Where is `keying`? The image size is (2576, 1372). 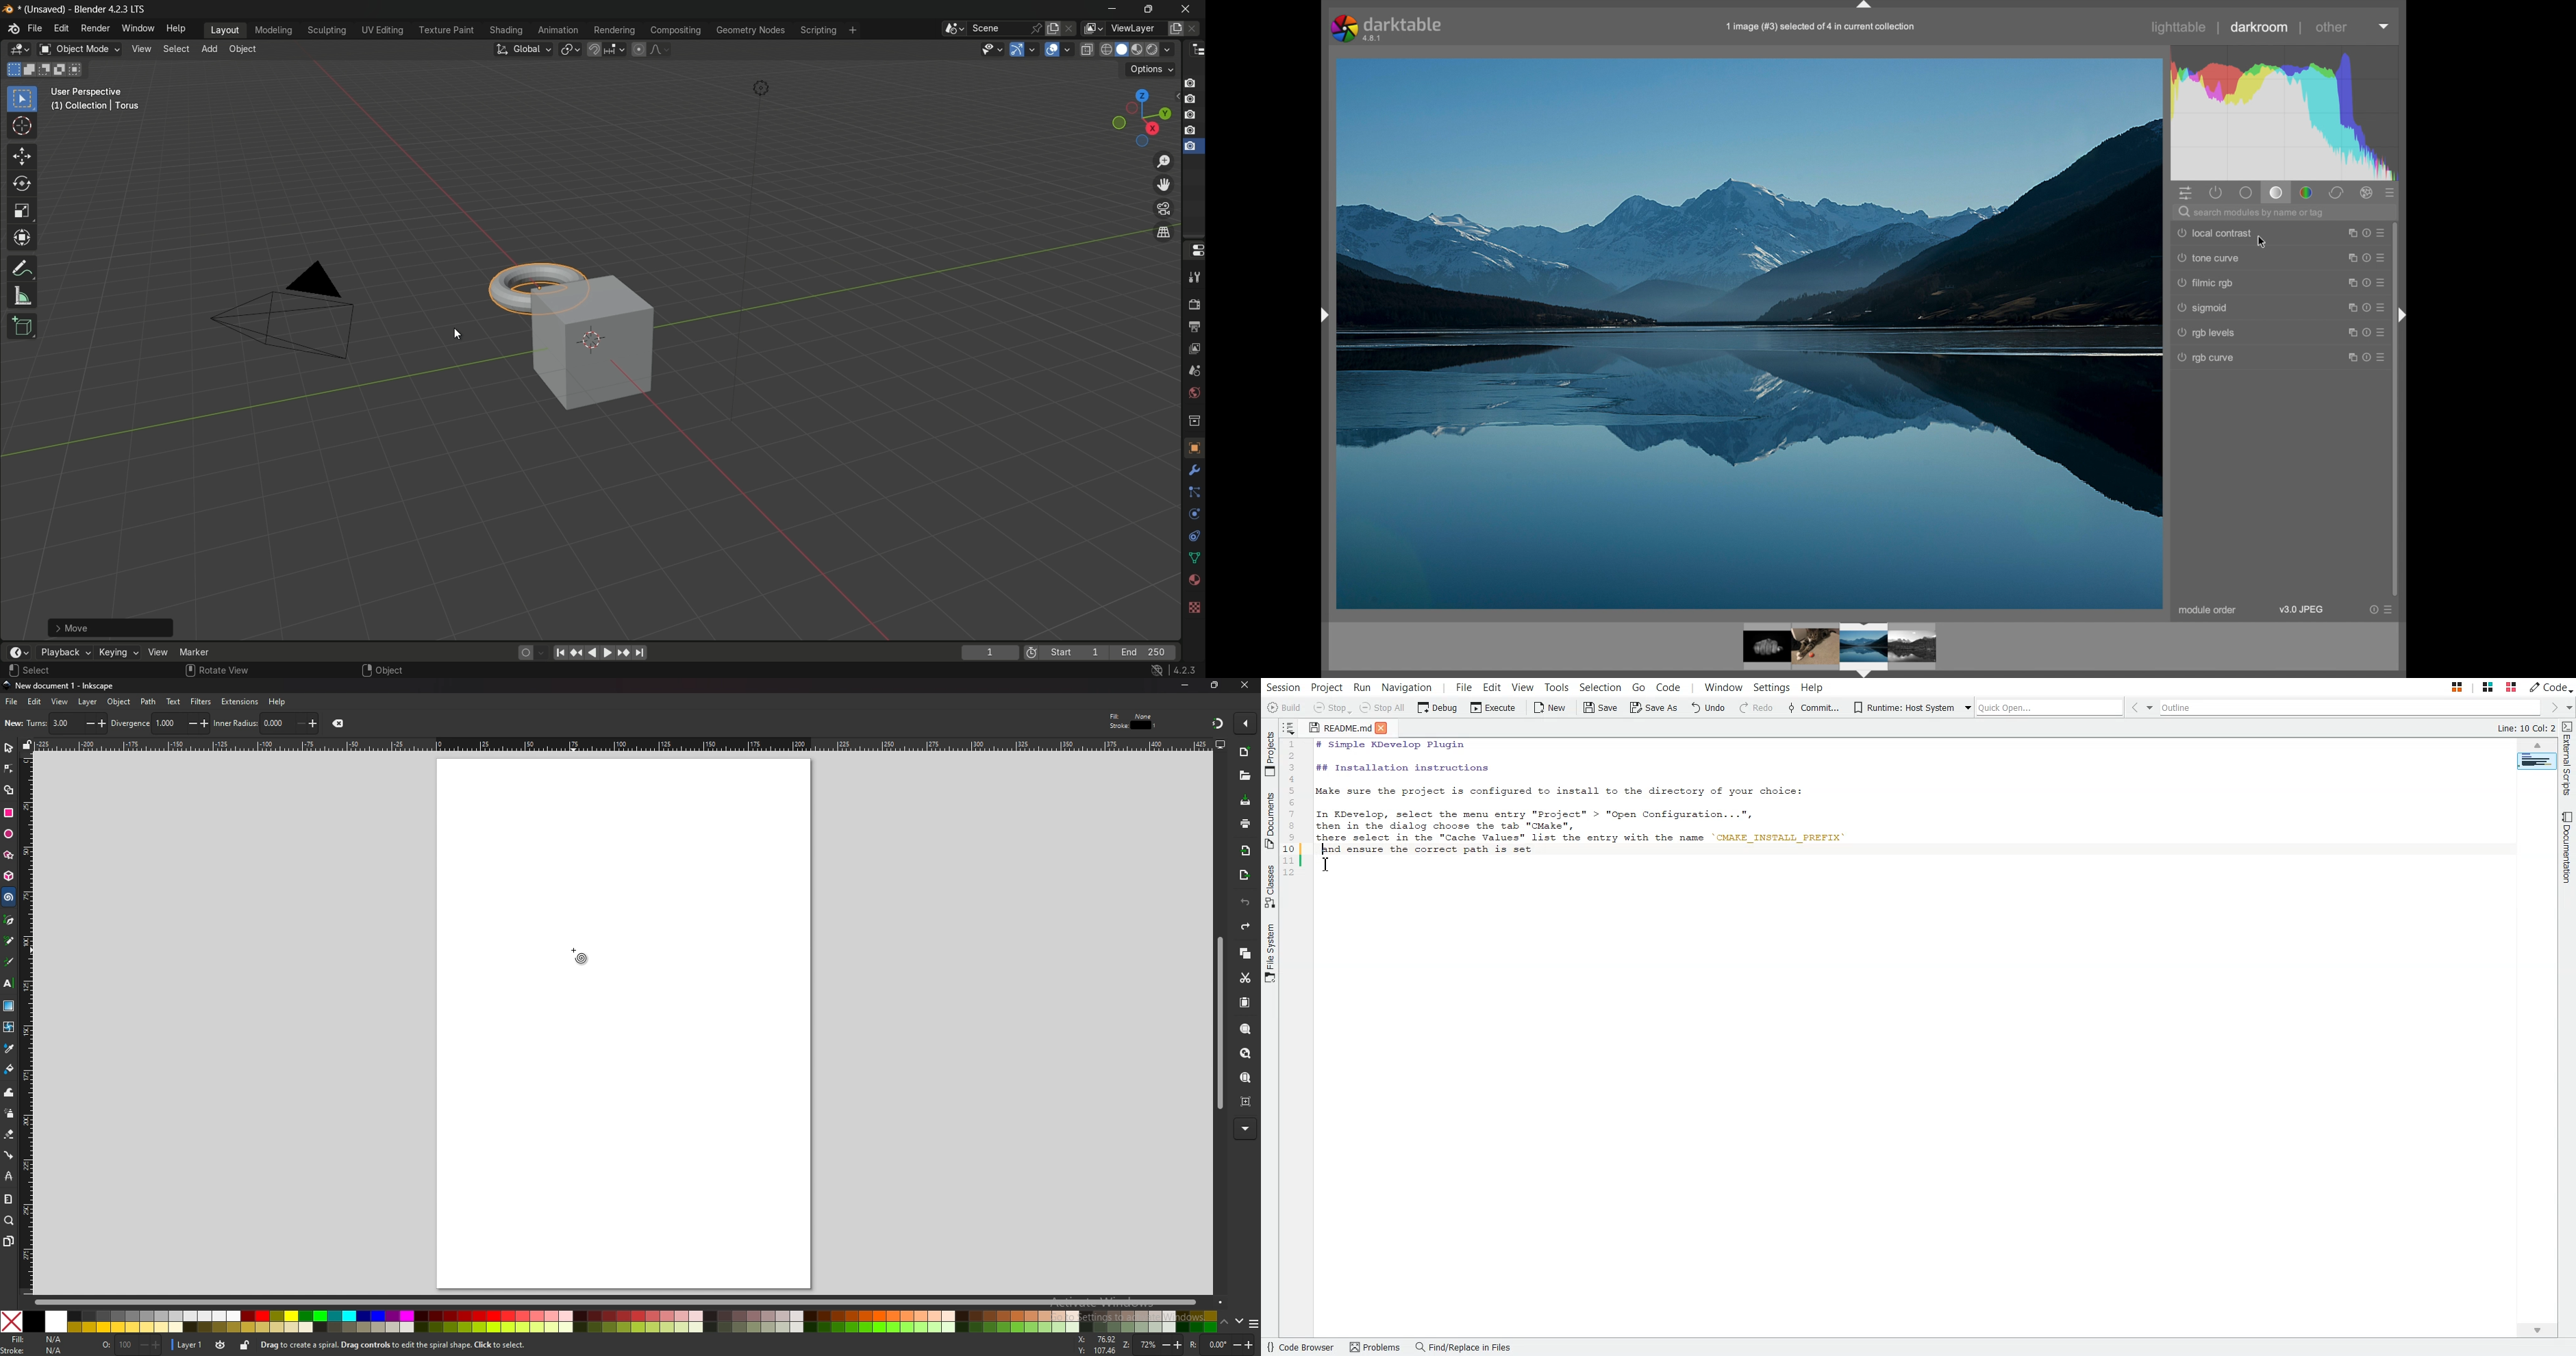
keying is located at coordinates (117, 652).